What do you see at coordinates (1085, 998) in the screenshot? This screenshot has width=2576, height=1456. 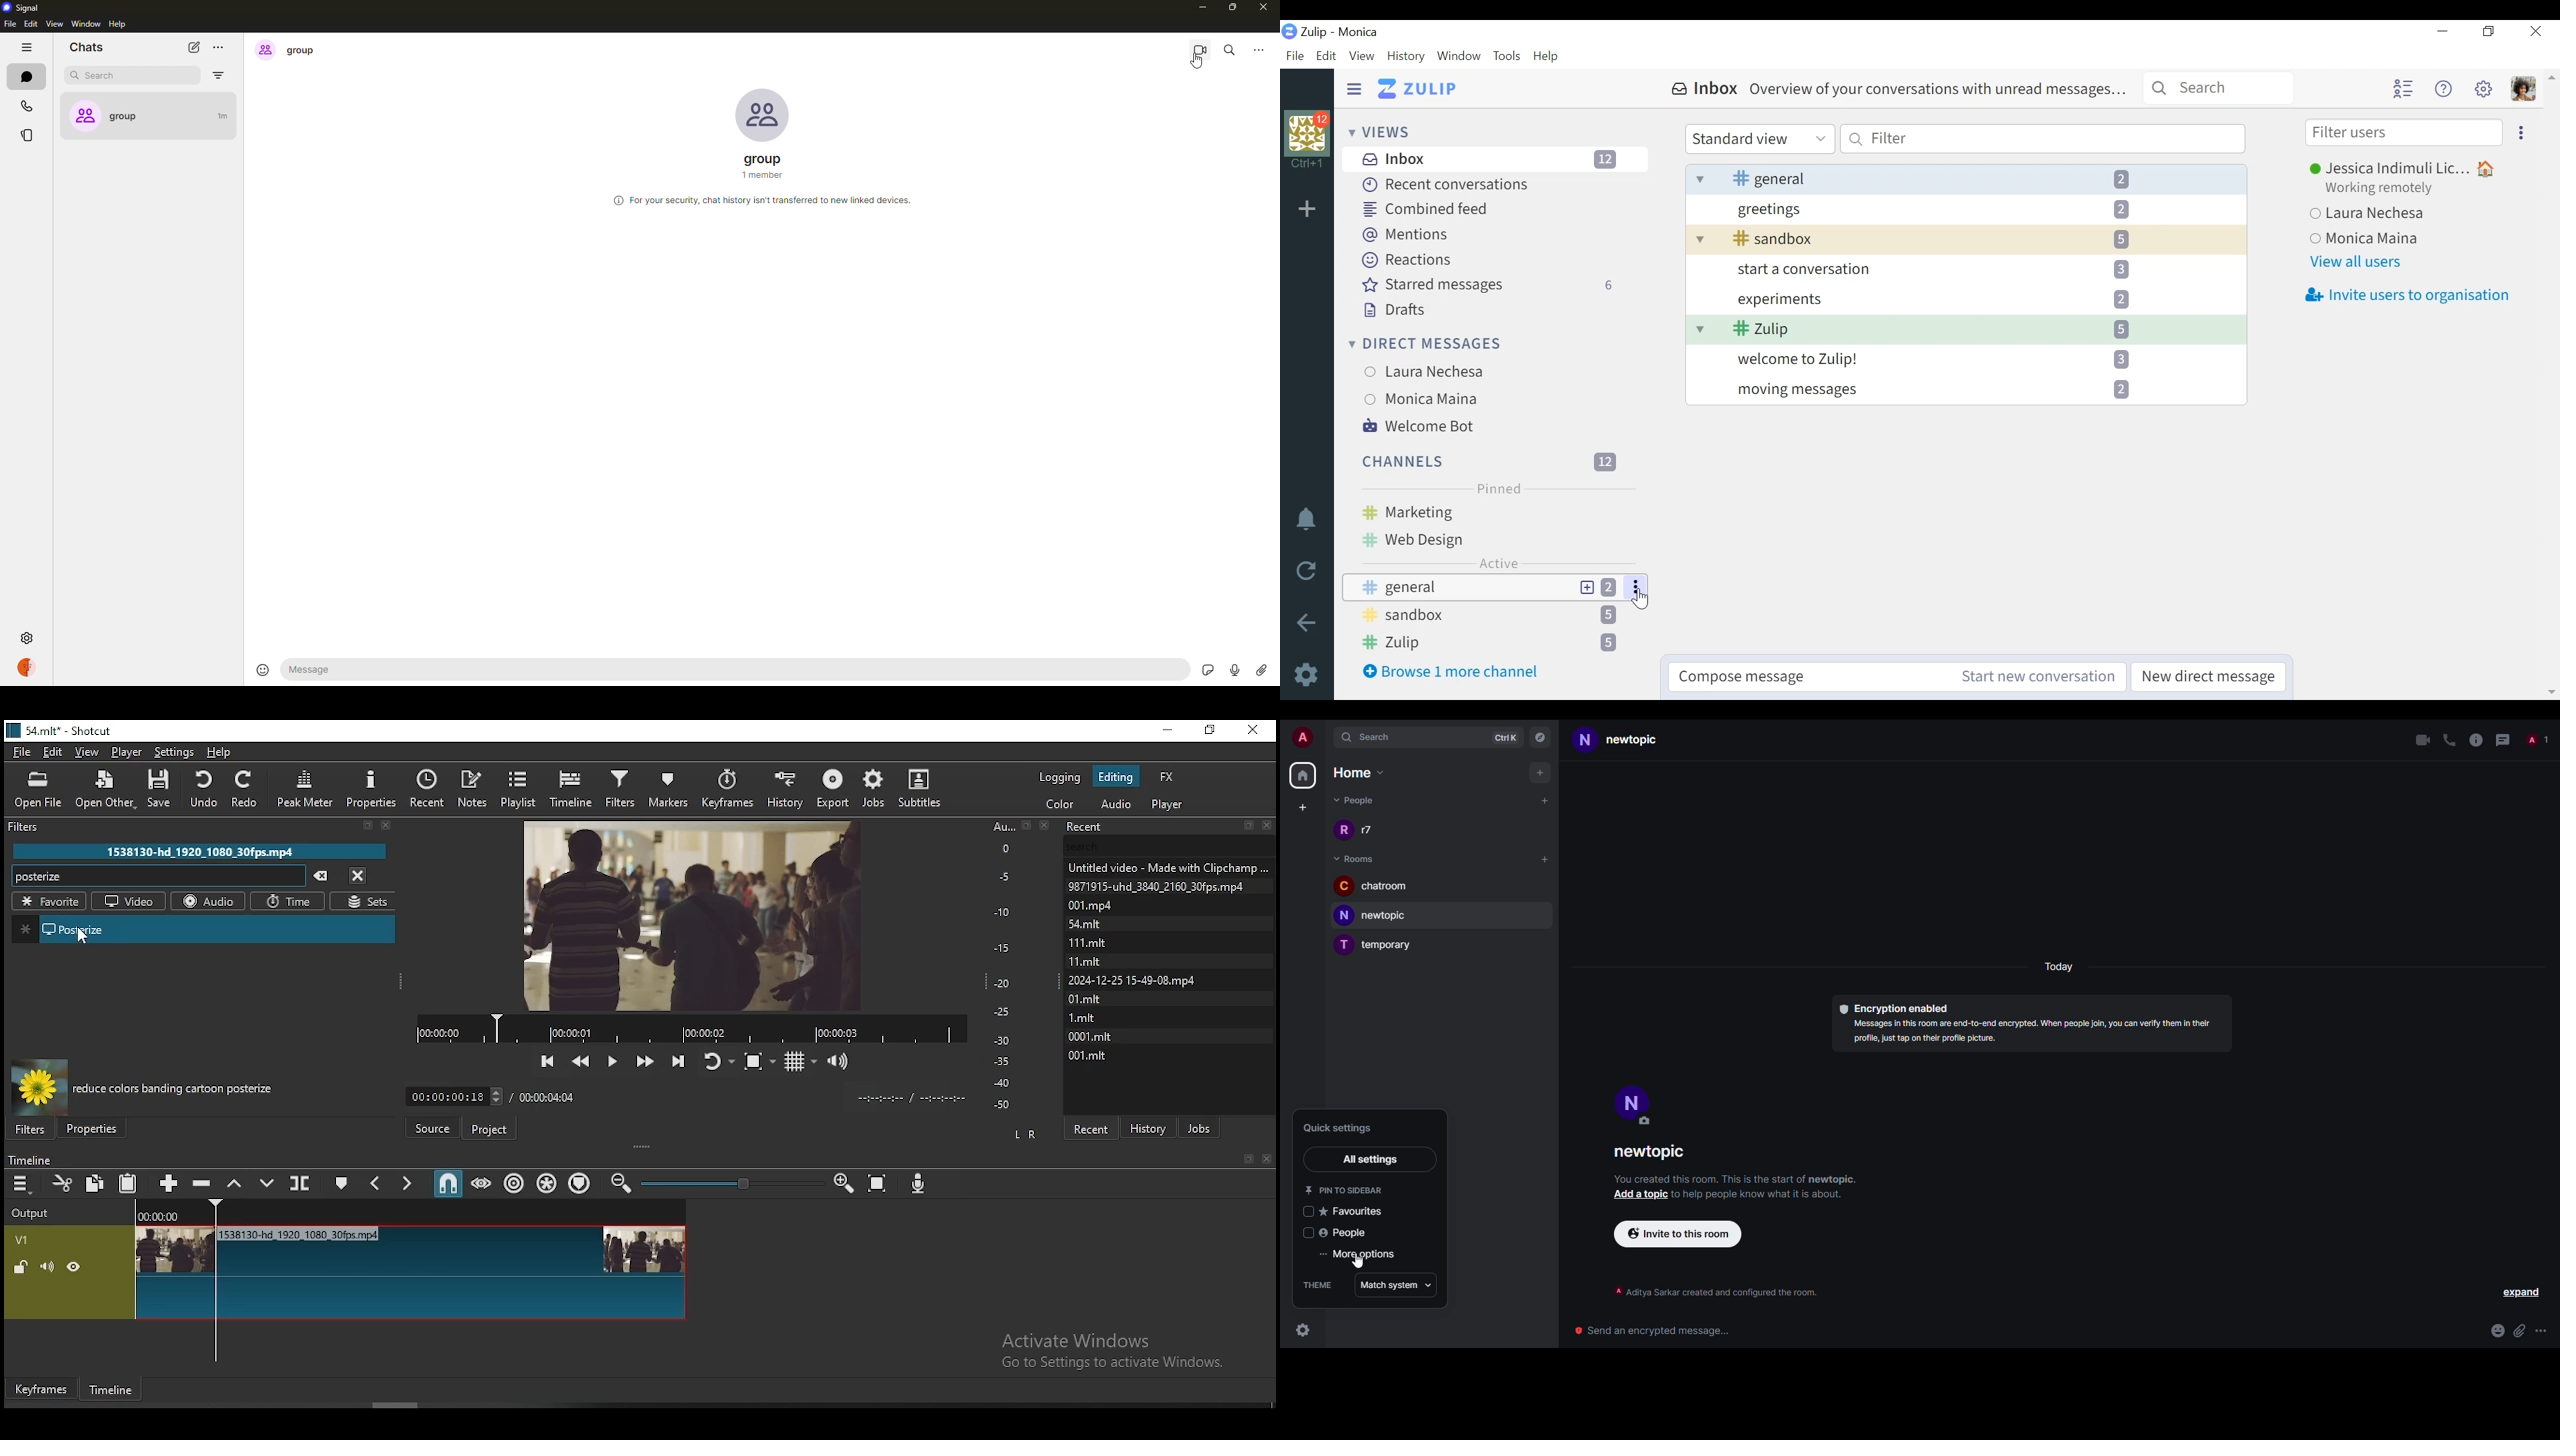 I see `0l.mit` at bounding box center [1085, 998].